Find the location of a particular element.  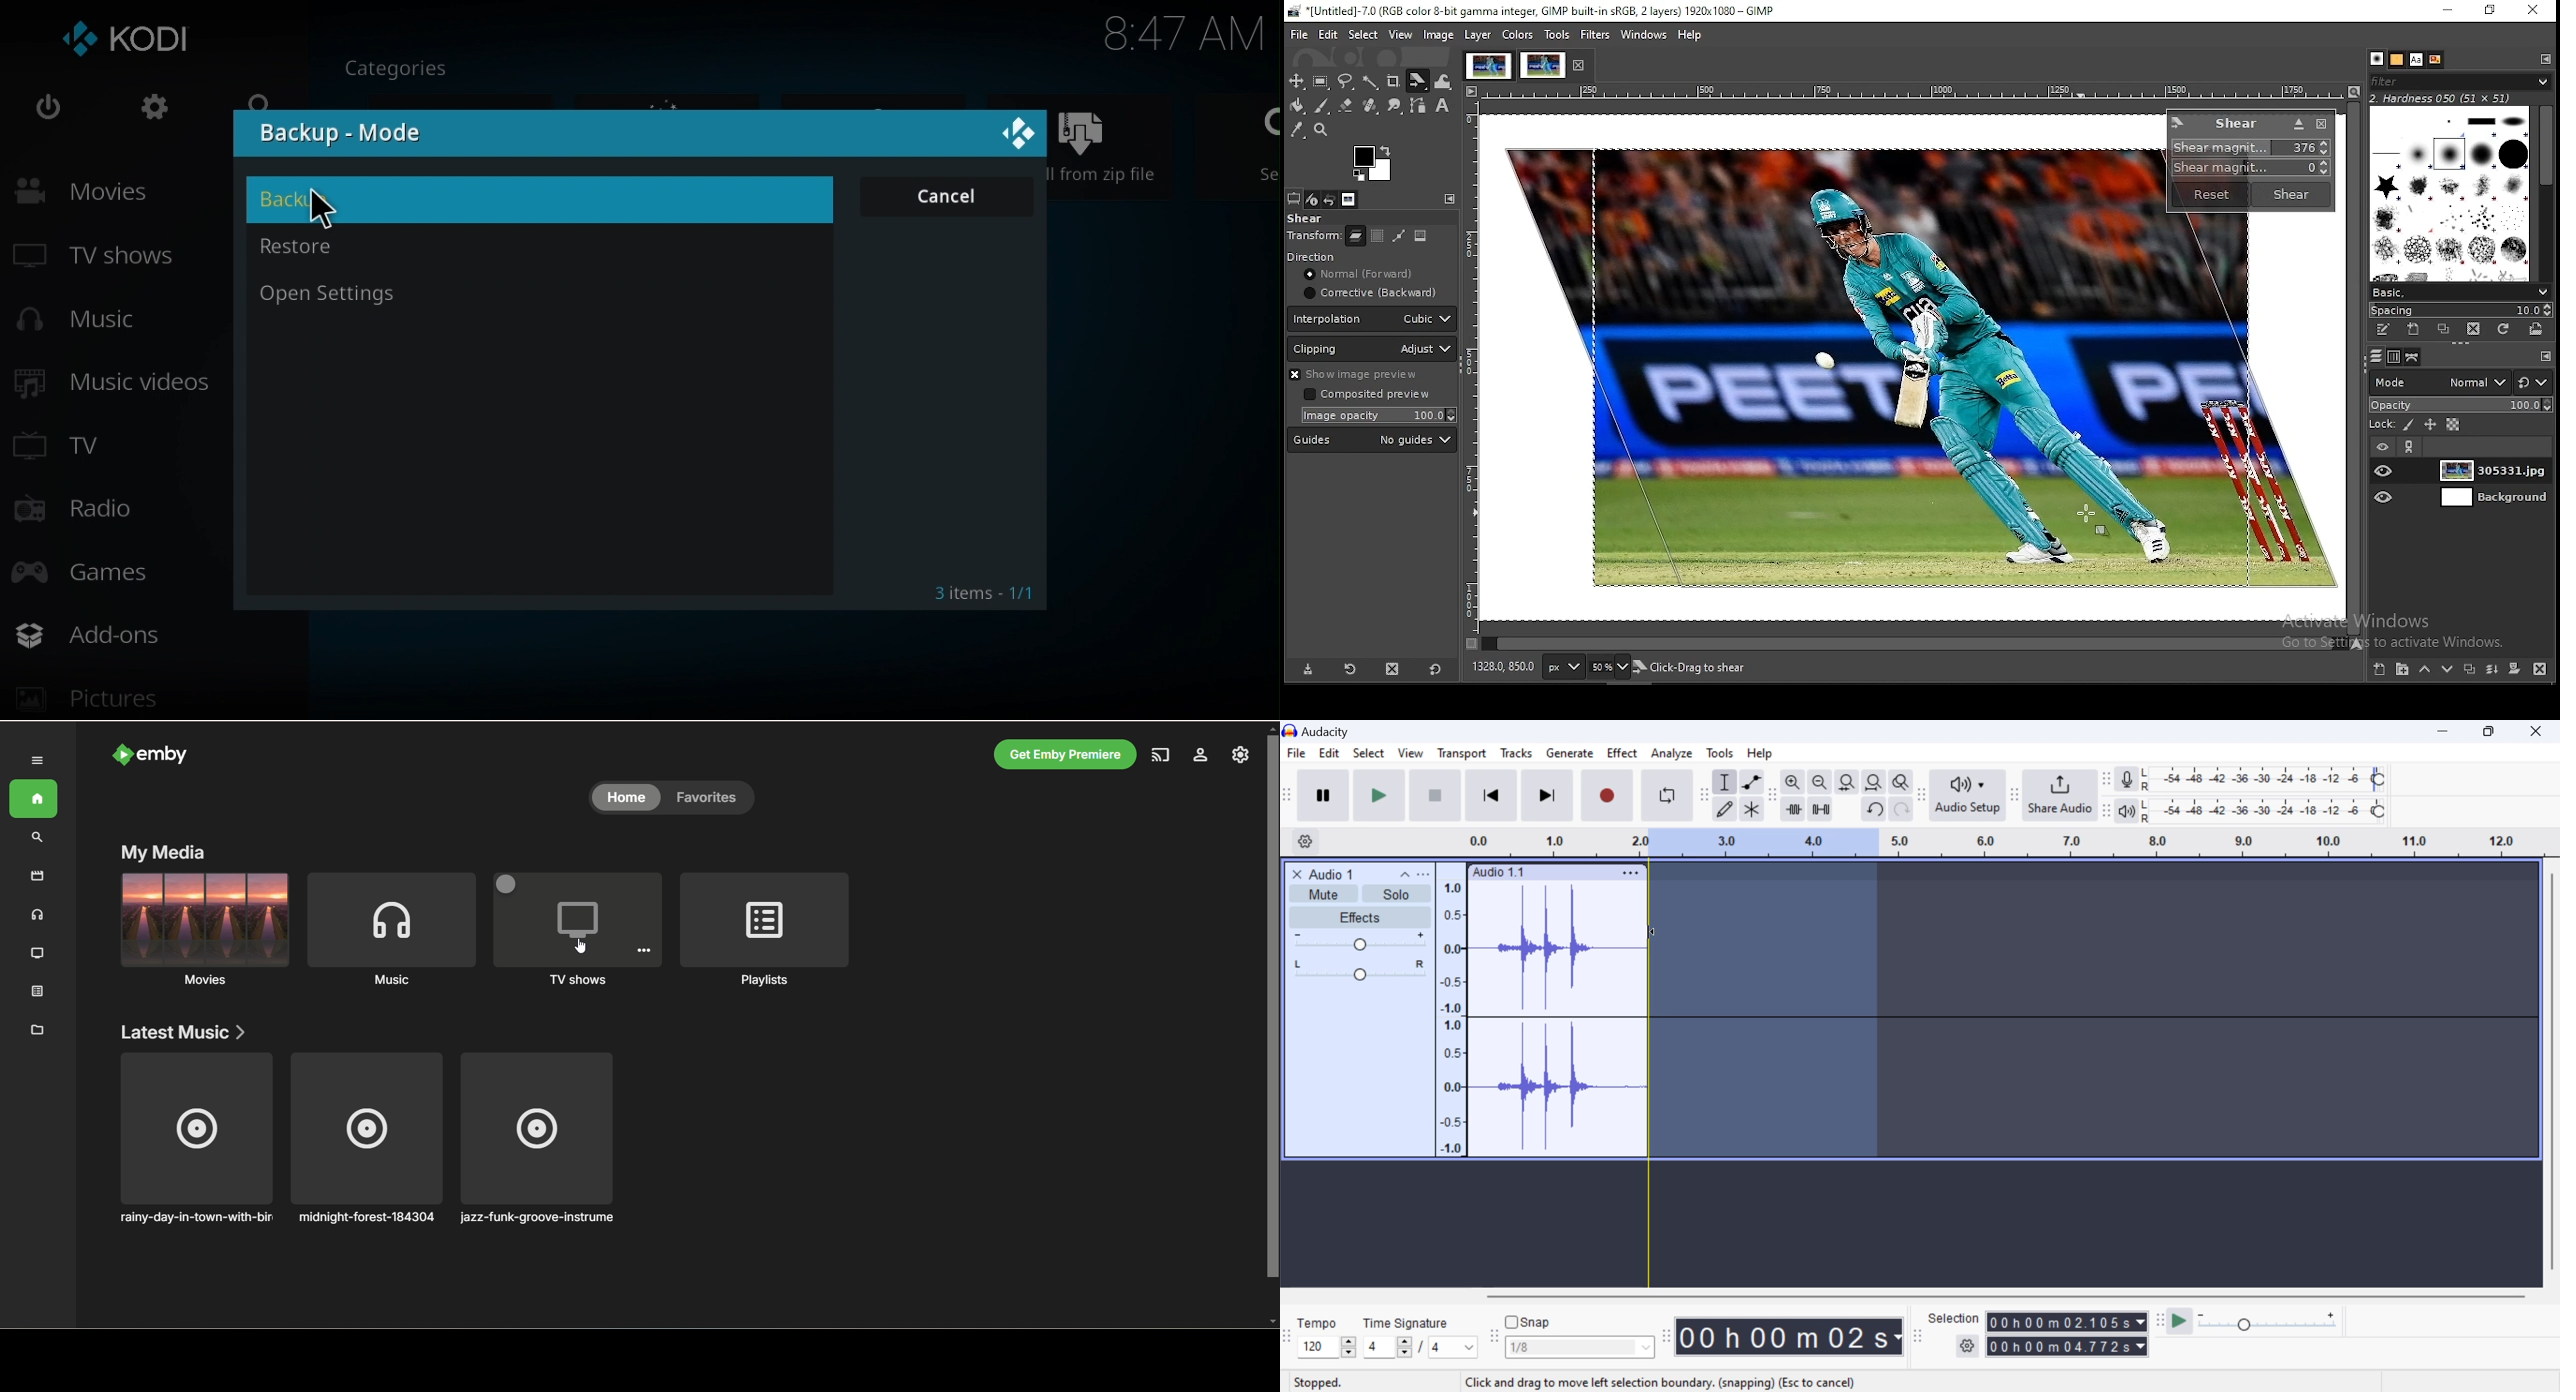

corrective (backward) is located at coordinates (1369, 294).